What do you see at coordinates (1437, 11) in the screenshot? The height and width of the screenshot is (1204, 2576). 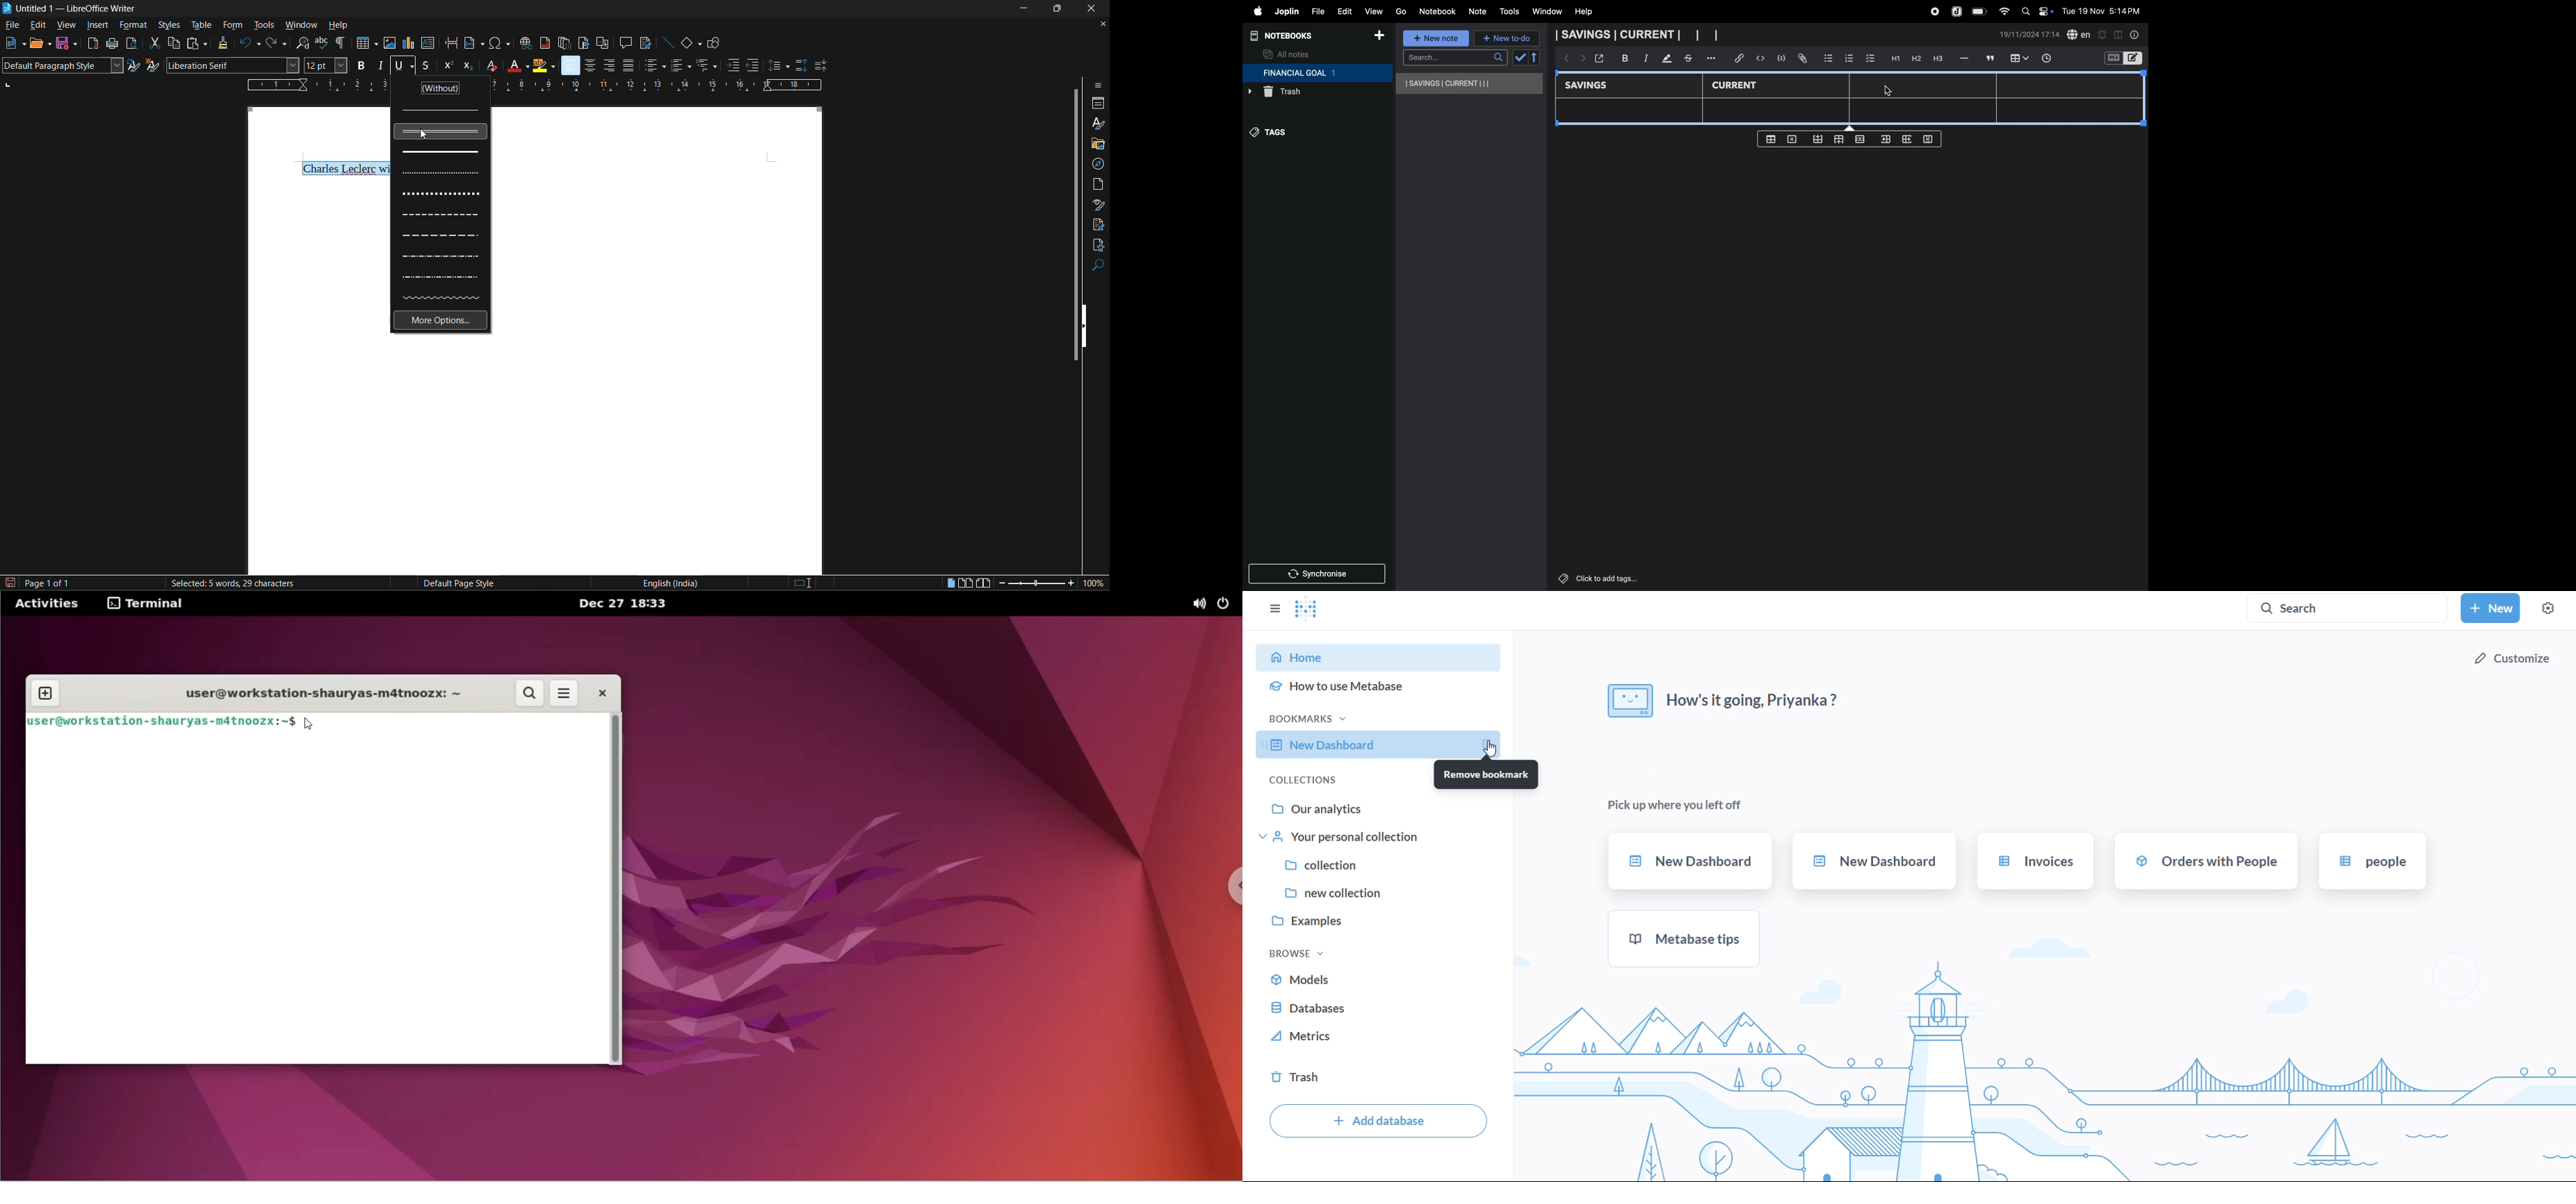 I see `notebook` at bounding box center [1437, 11].